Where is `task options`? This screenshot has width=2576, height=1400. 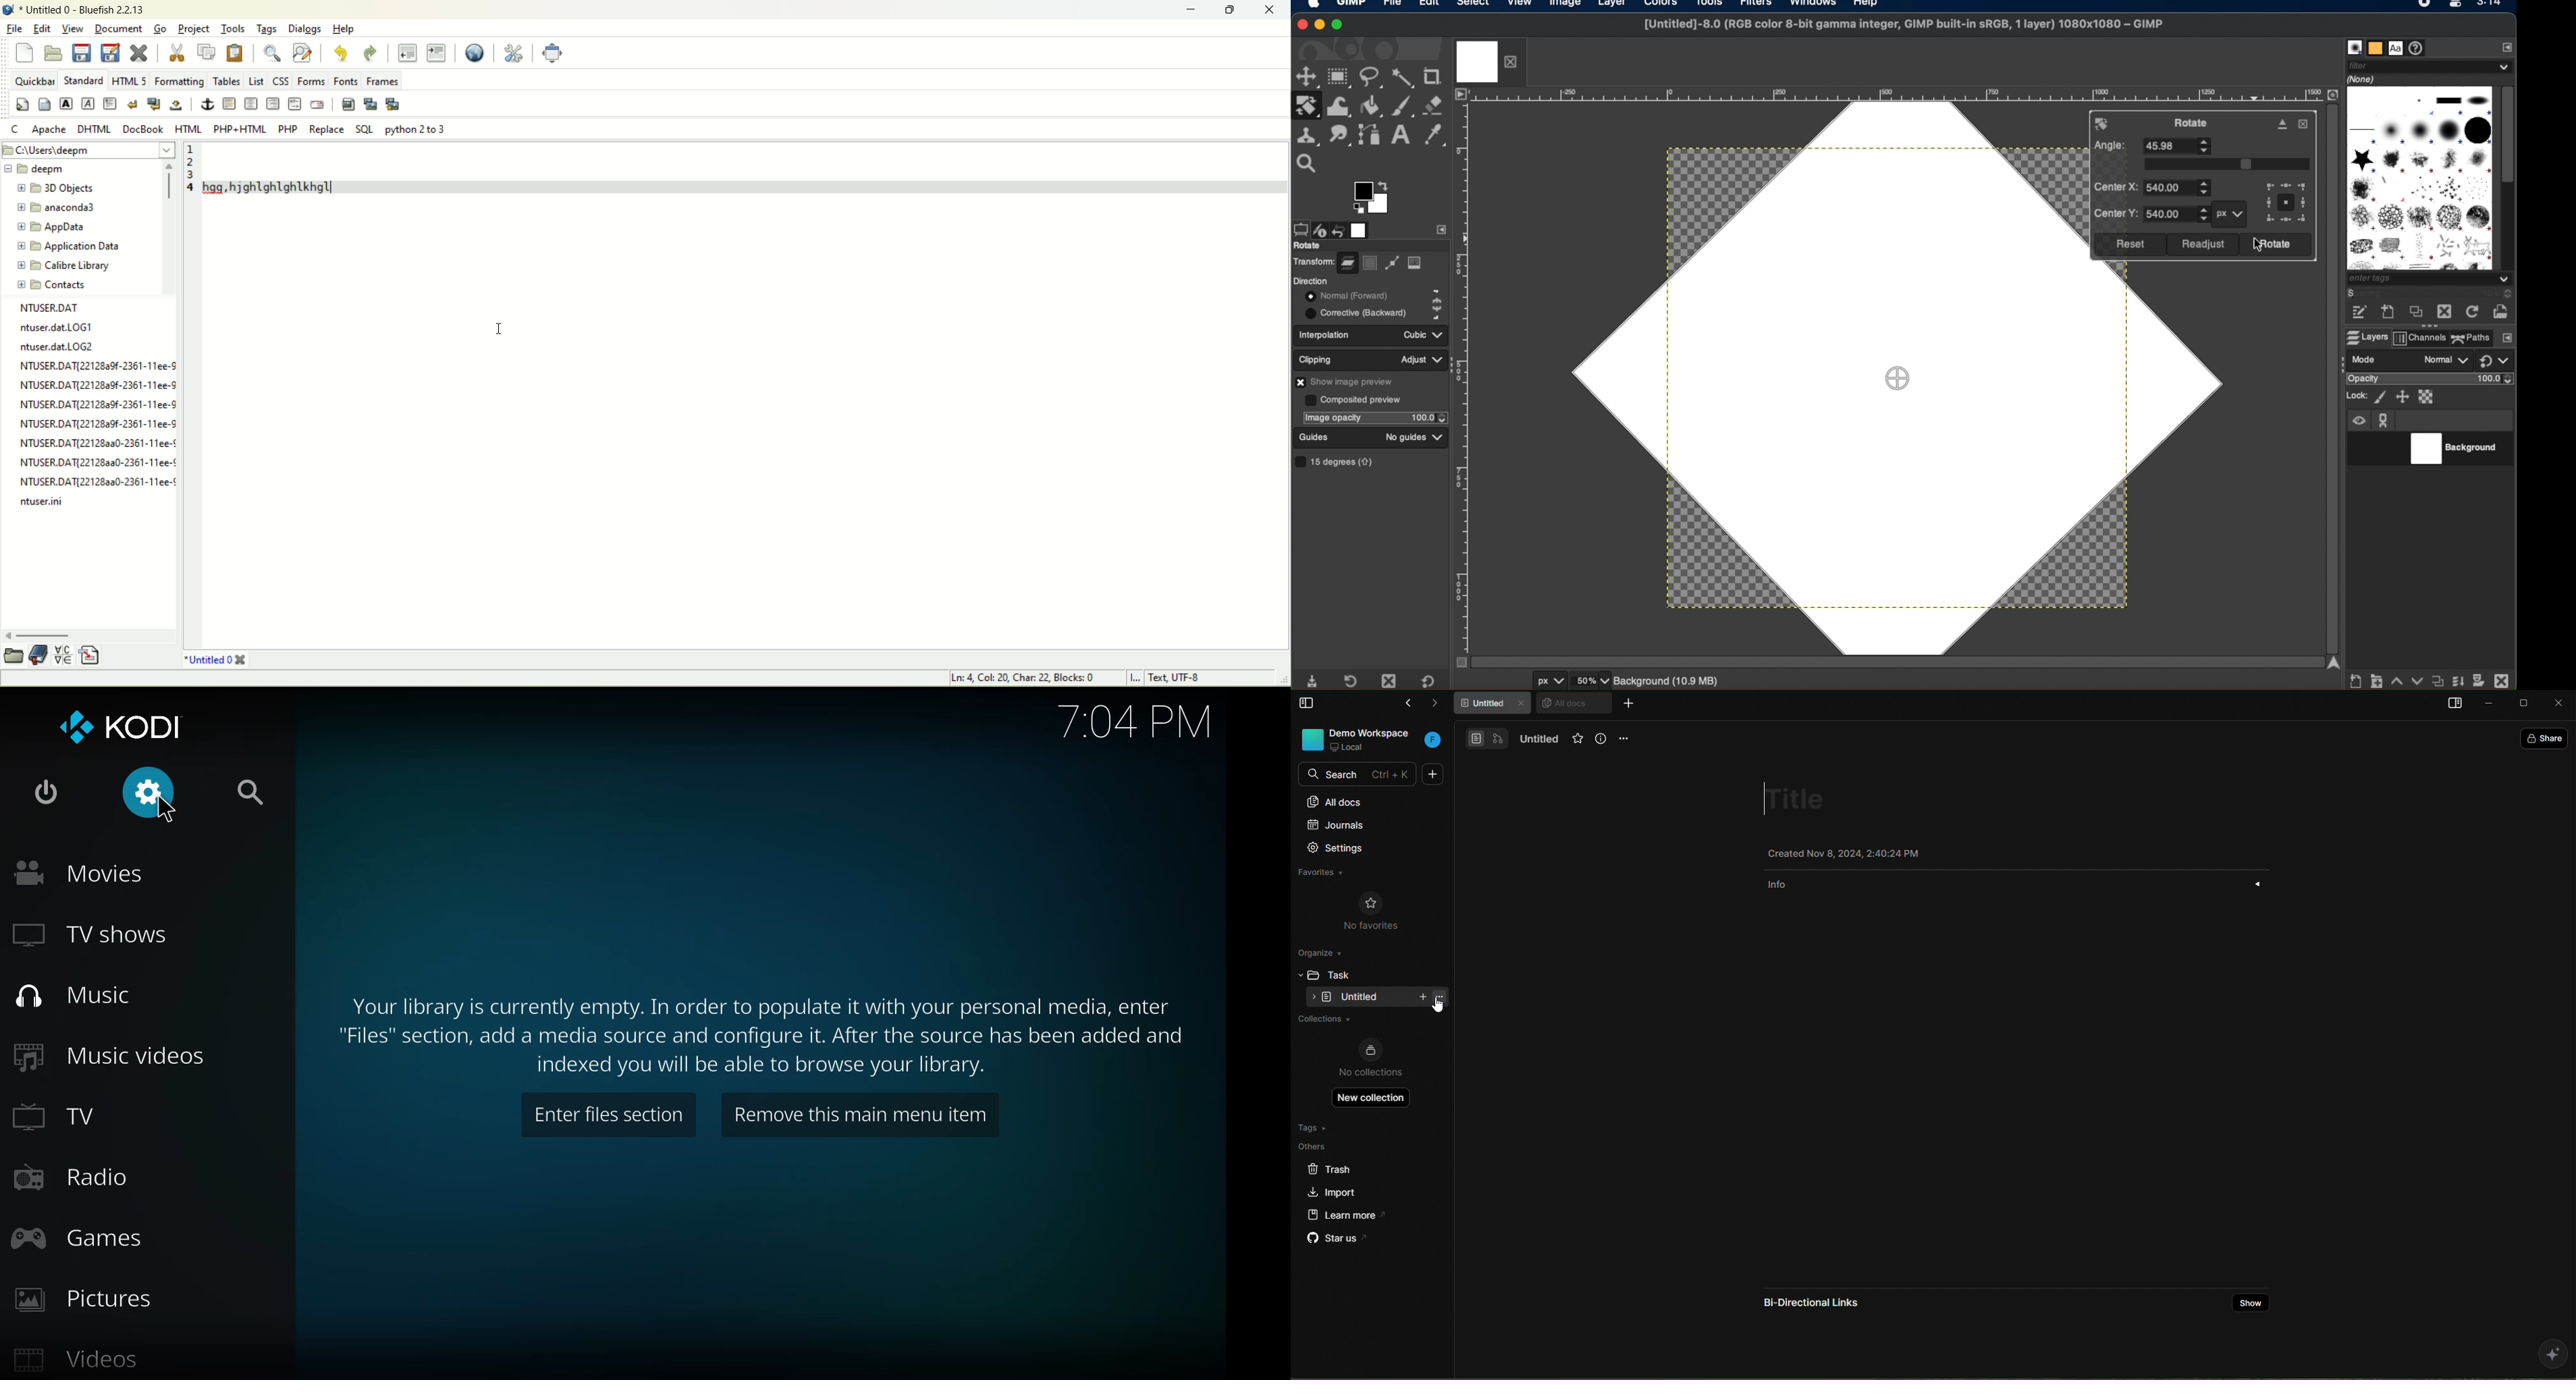 task options is located at coordinates (1440, 997).